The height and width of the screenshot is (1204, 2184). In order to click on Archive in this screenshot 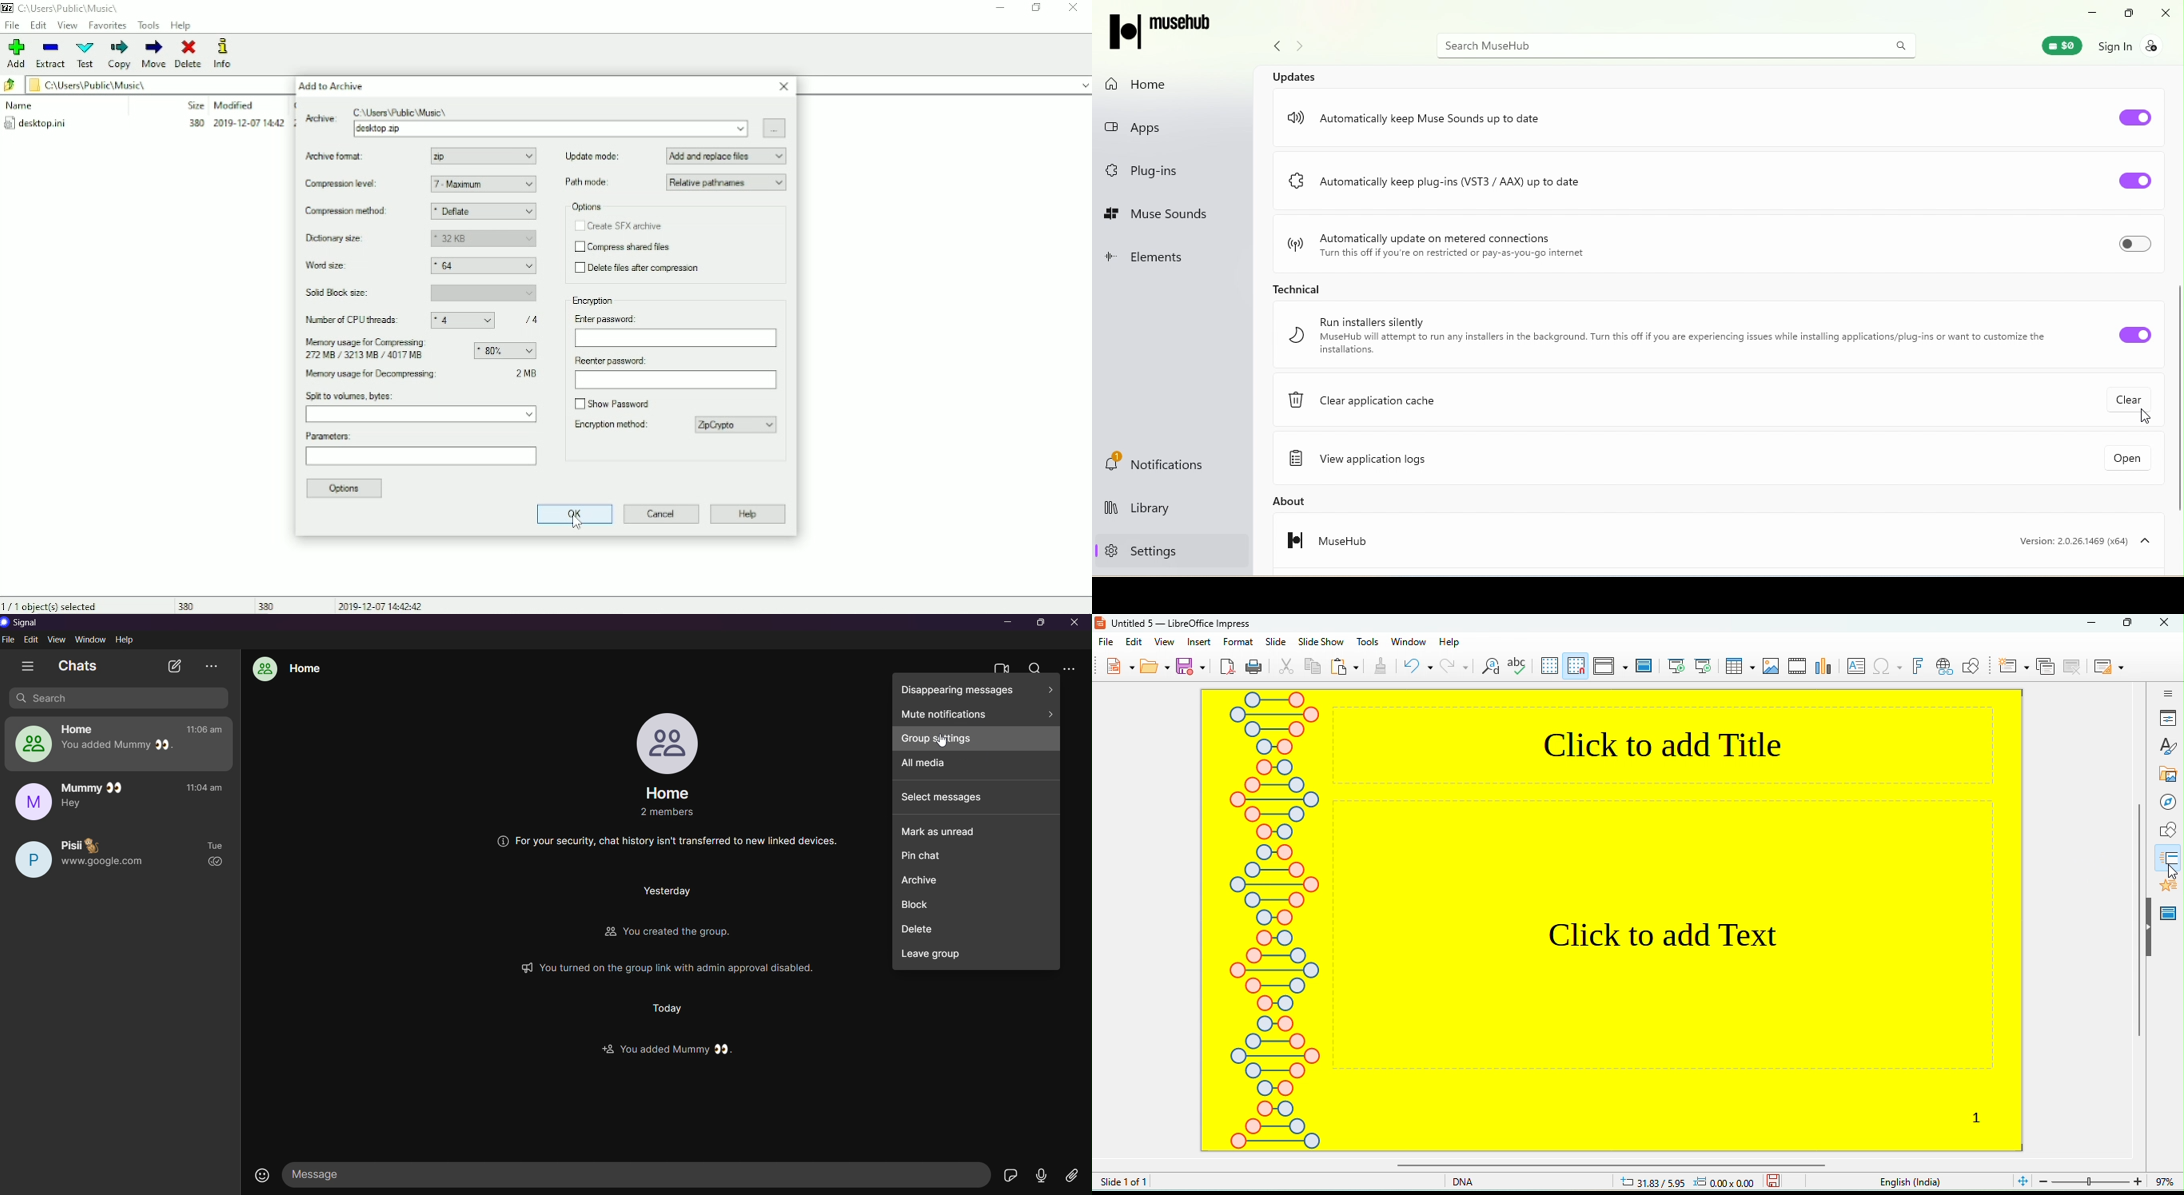, I will do `click(552, 109)`.